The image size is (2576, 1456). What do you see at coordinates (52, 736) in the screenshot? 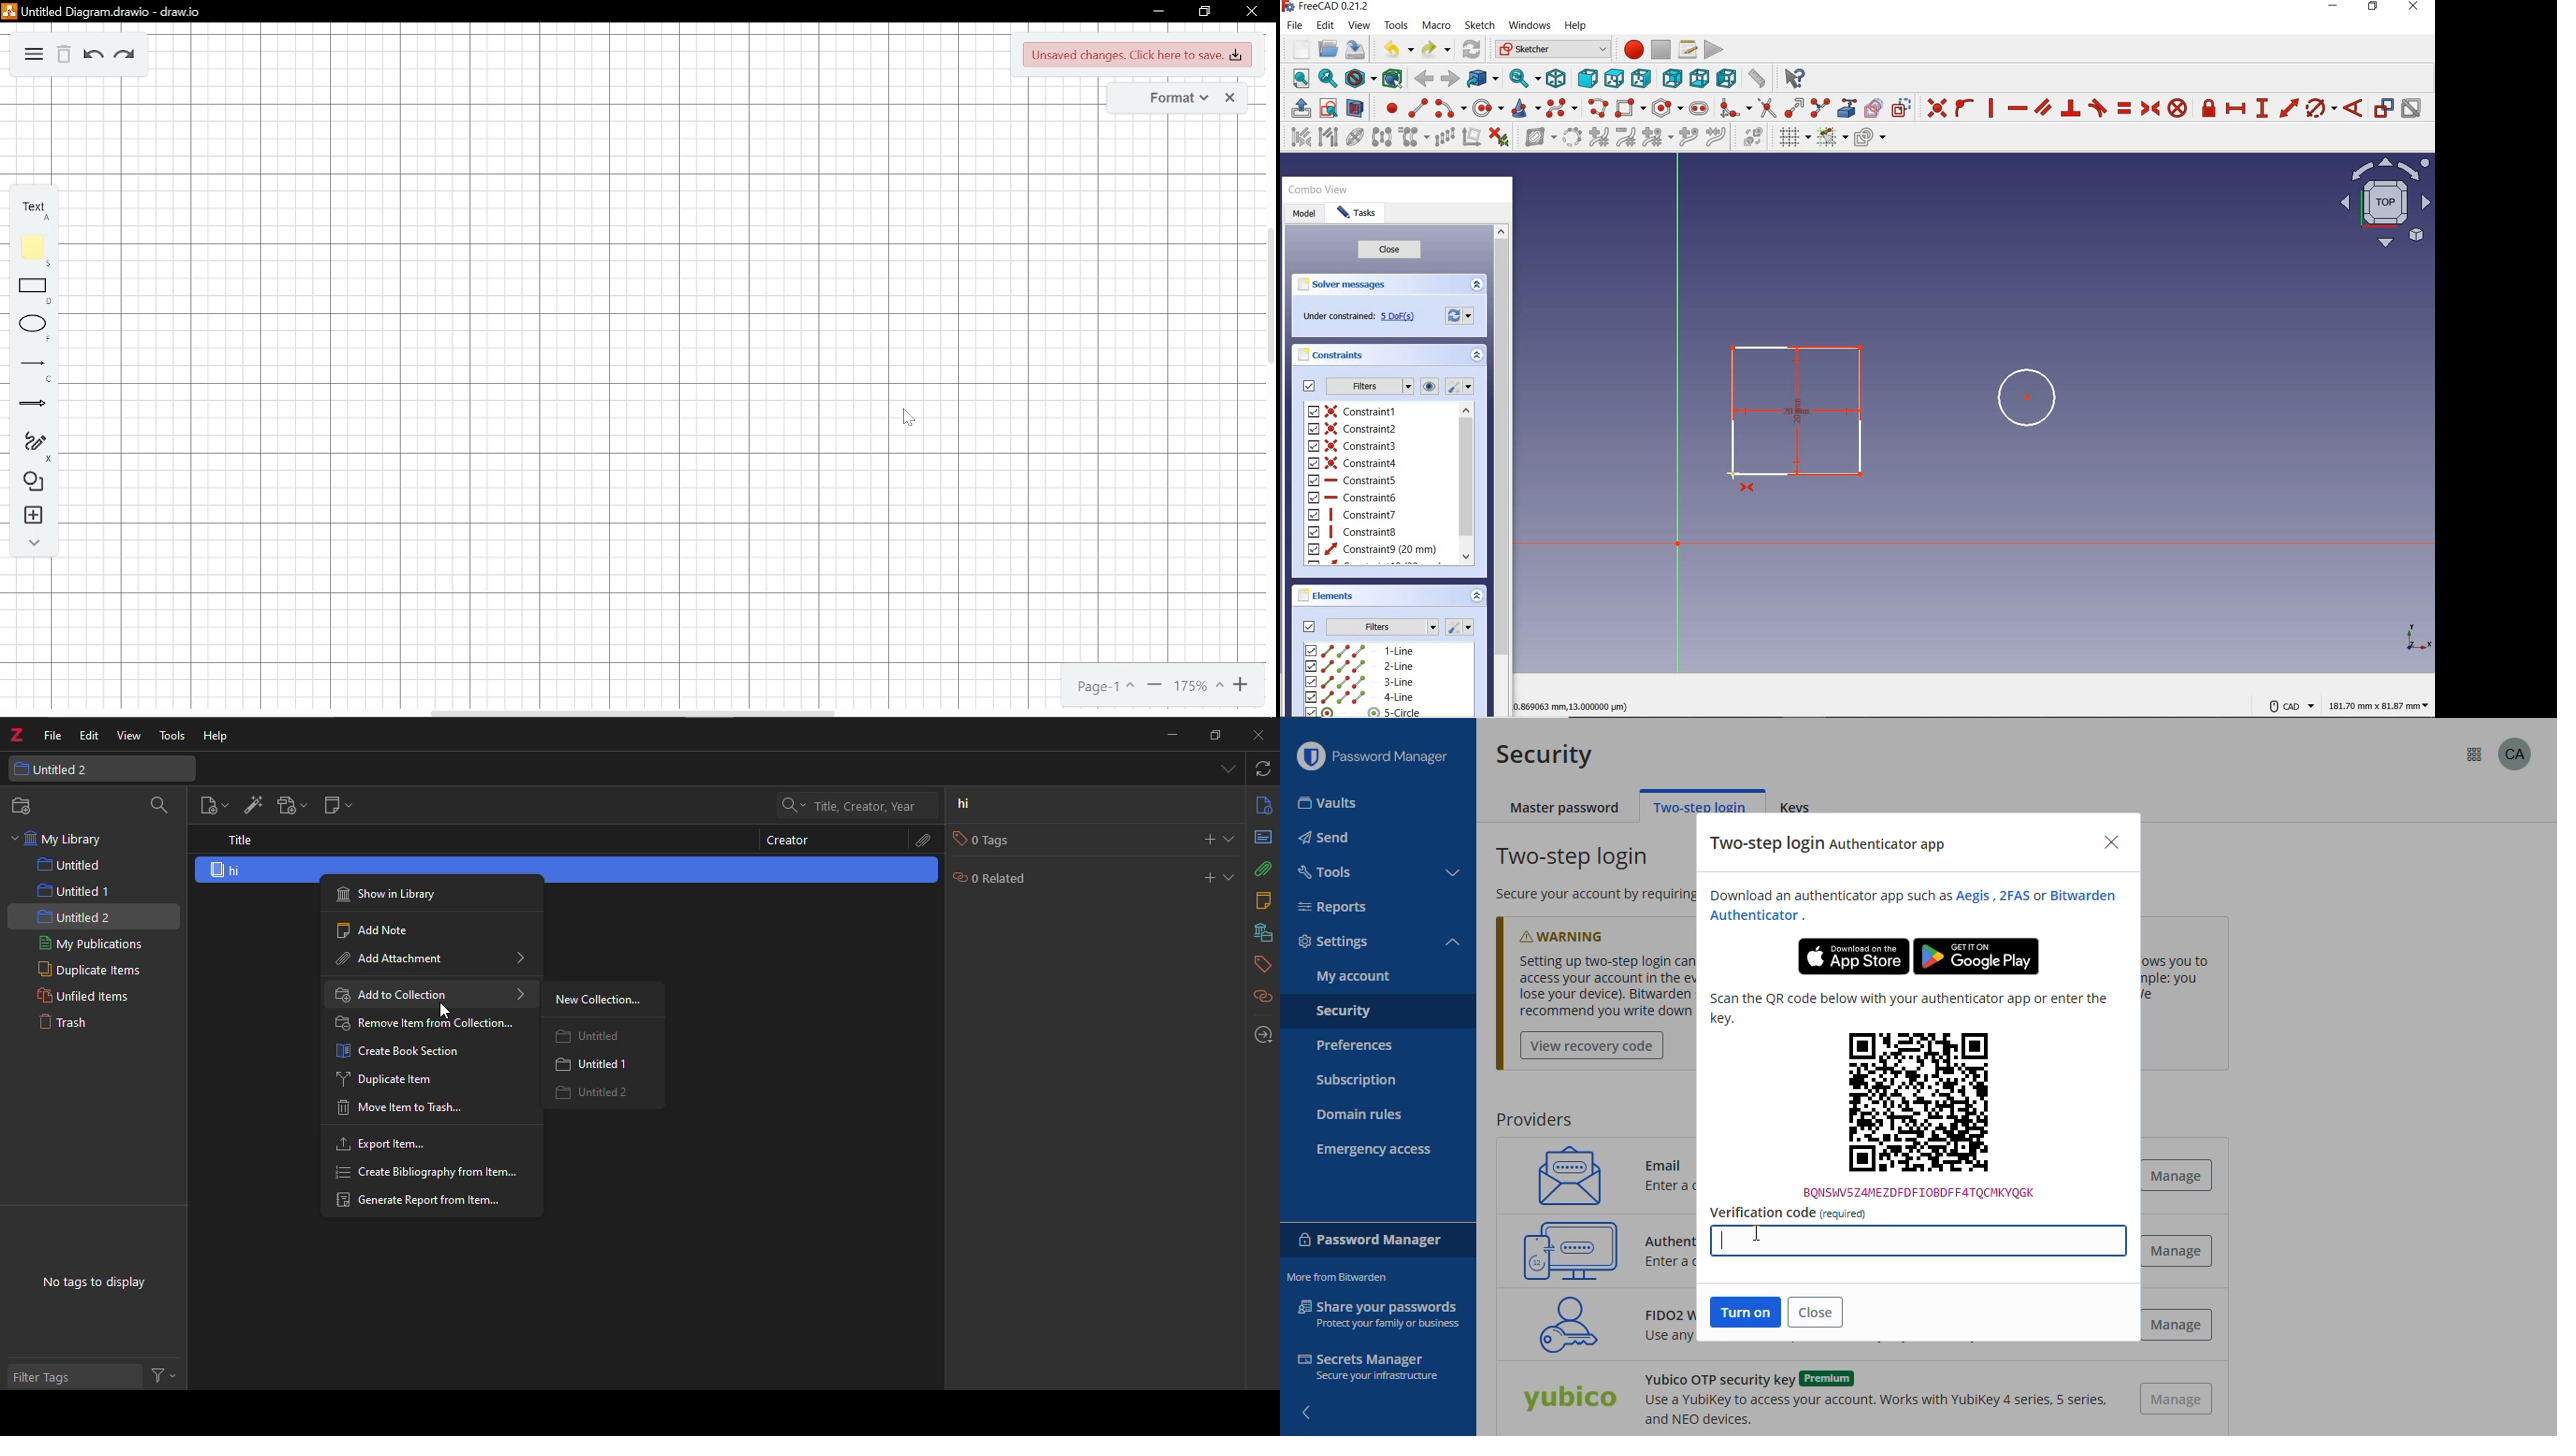
I see `file` at bounding box center [52, 736].